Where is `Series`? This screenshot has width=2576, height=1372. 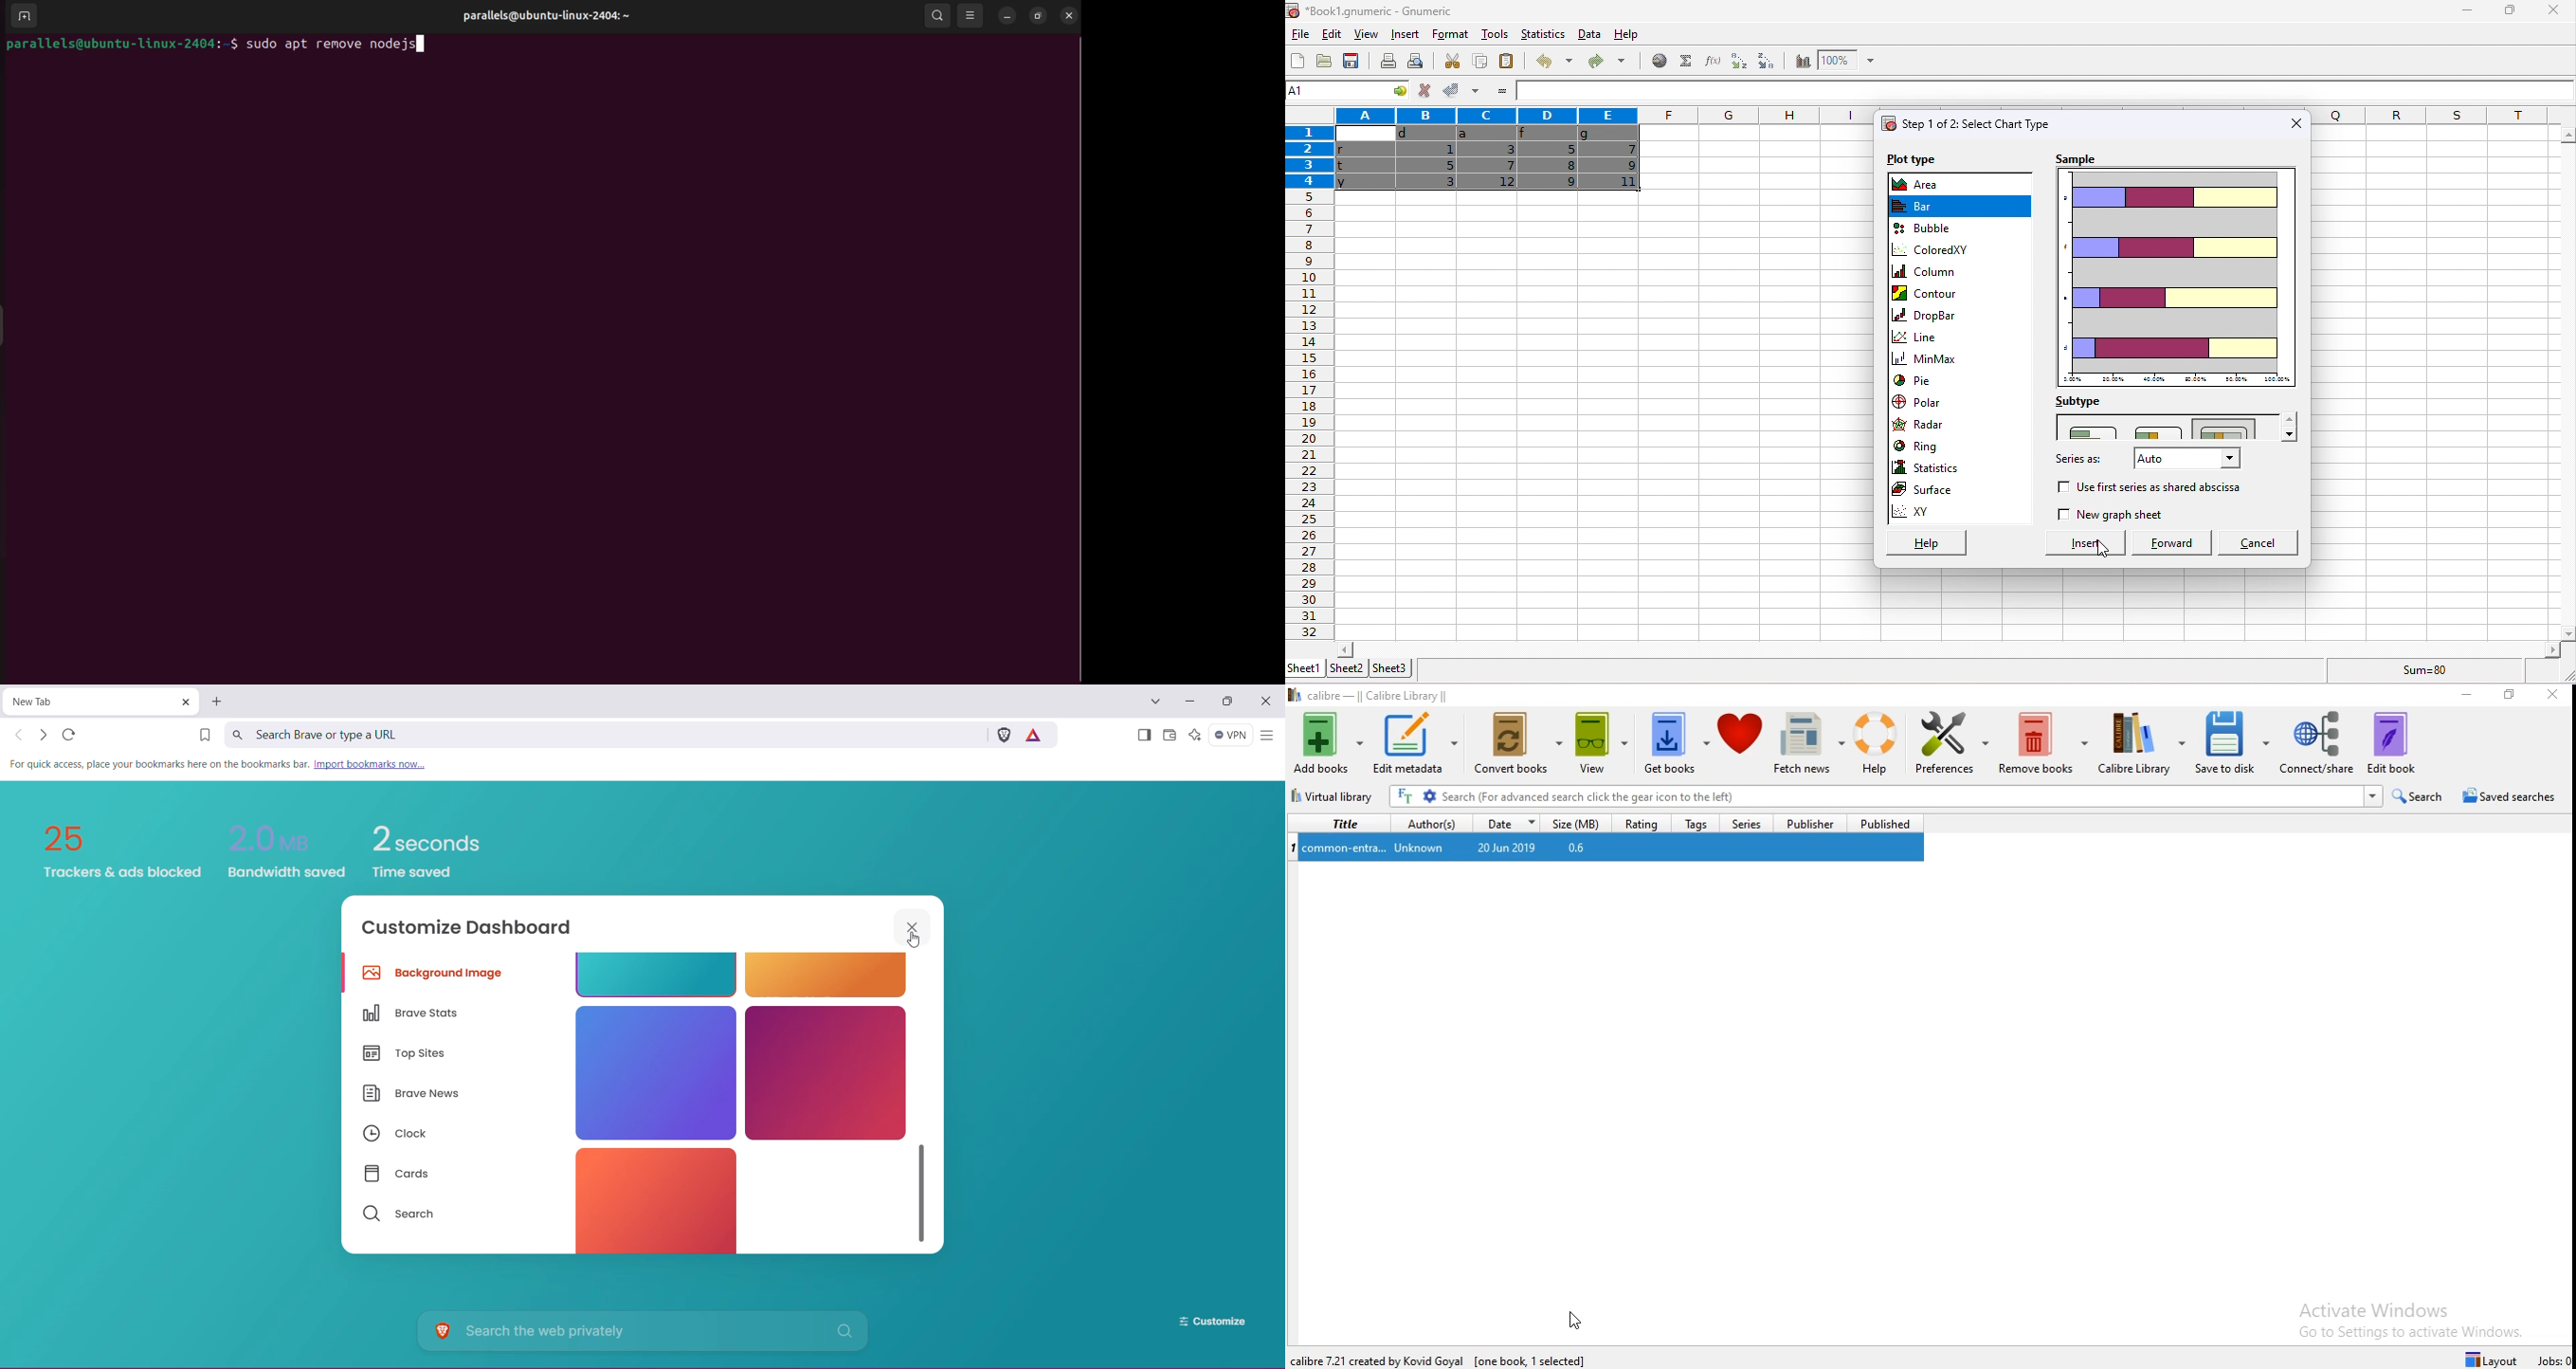
Series is located at coordinates (1744, 823).